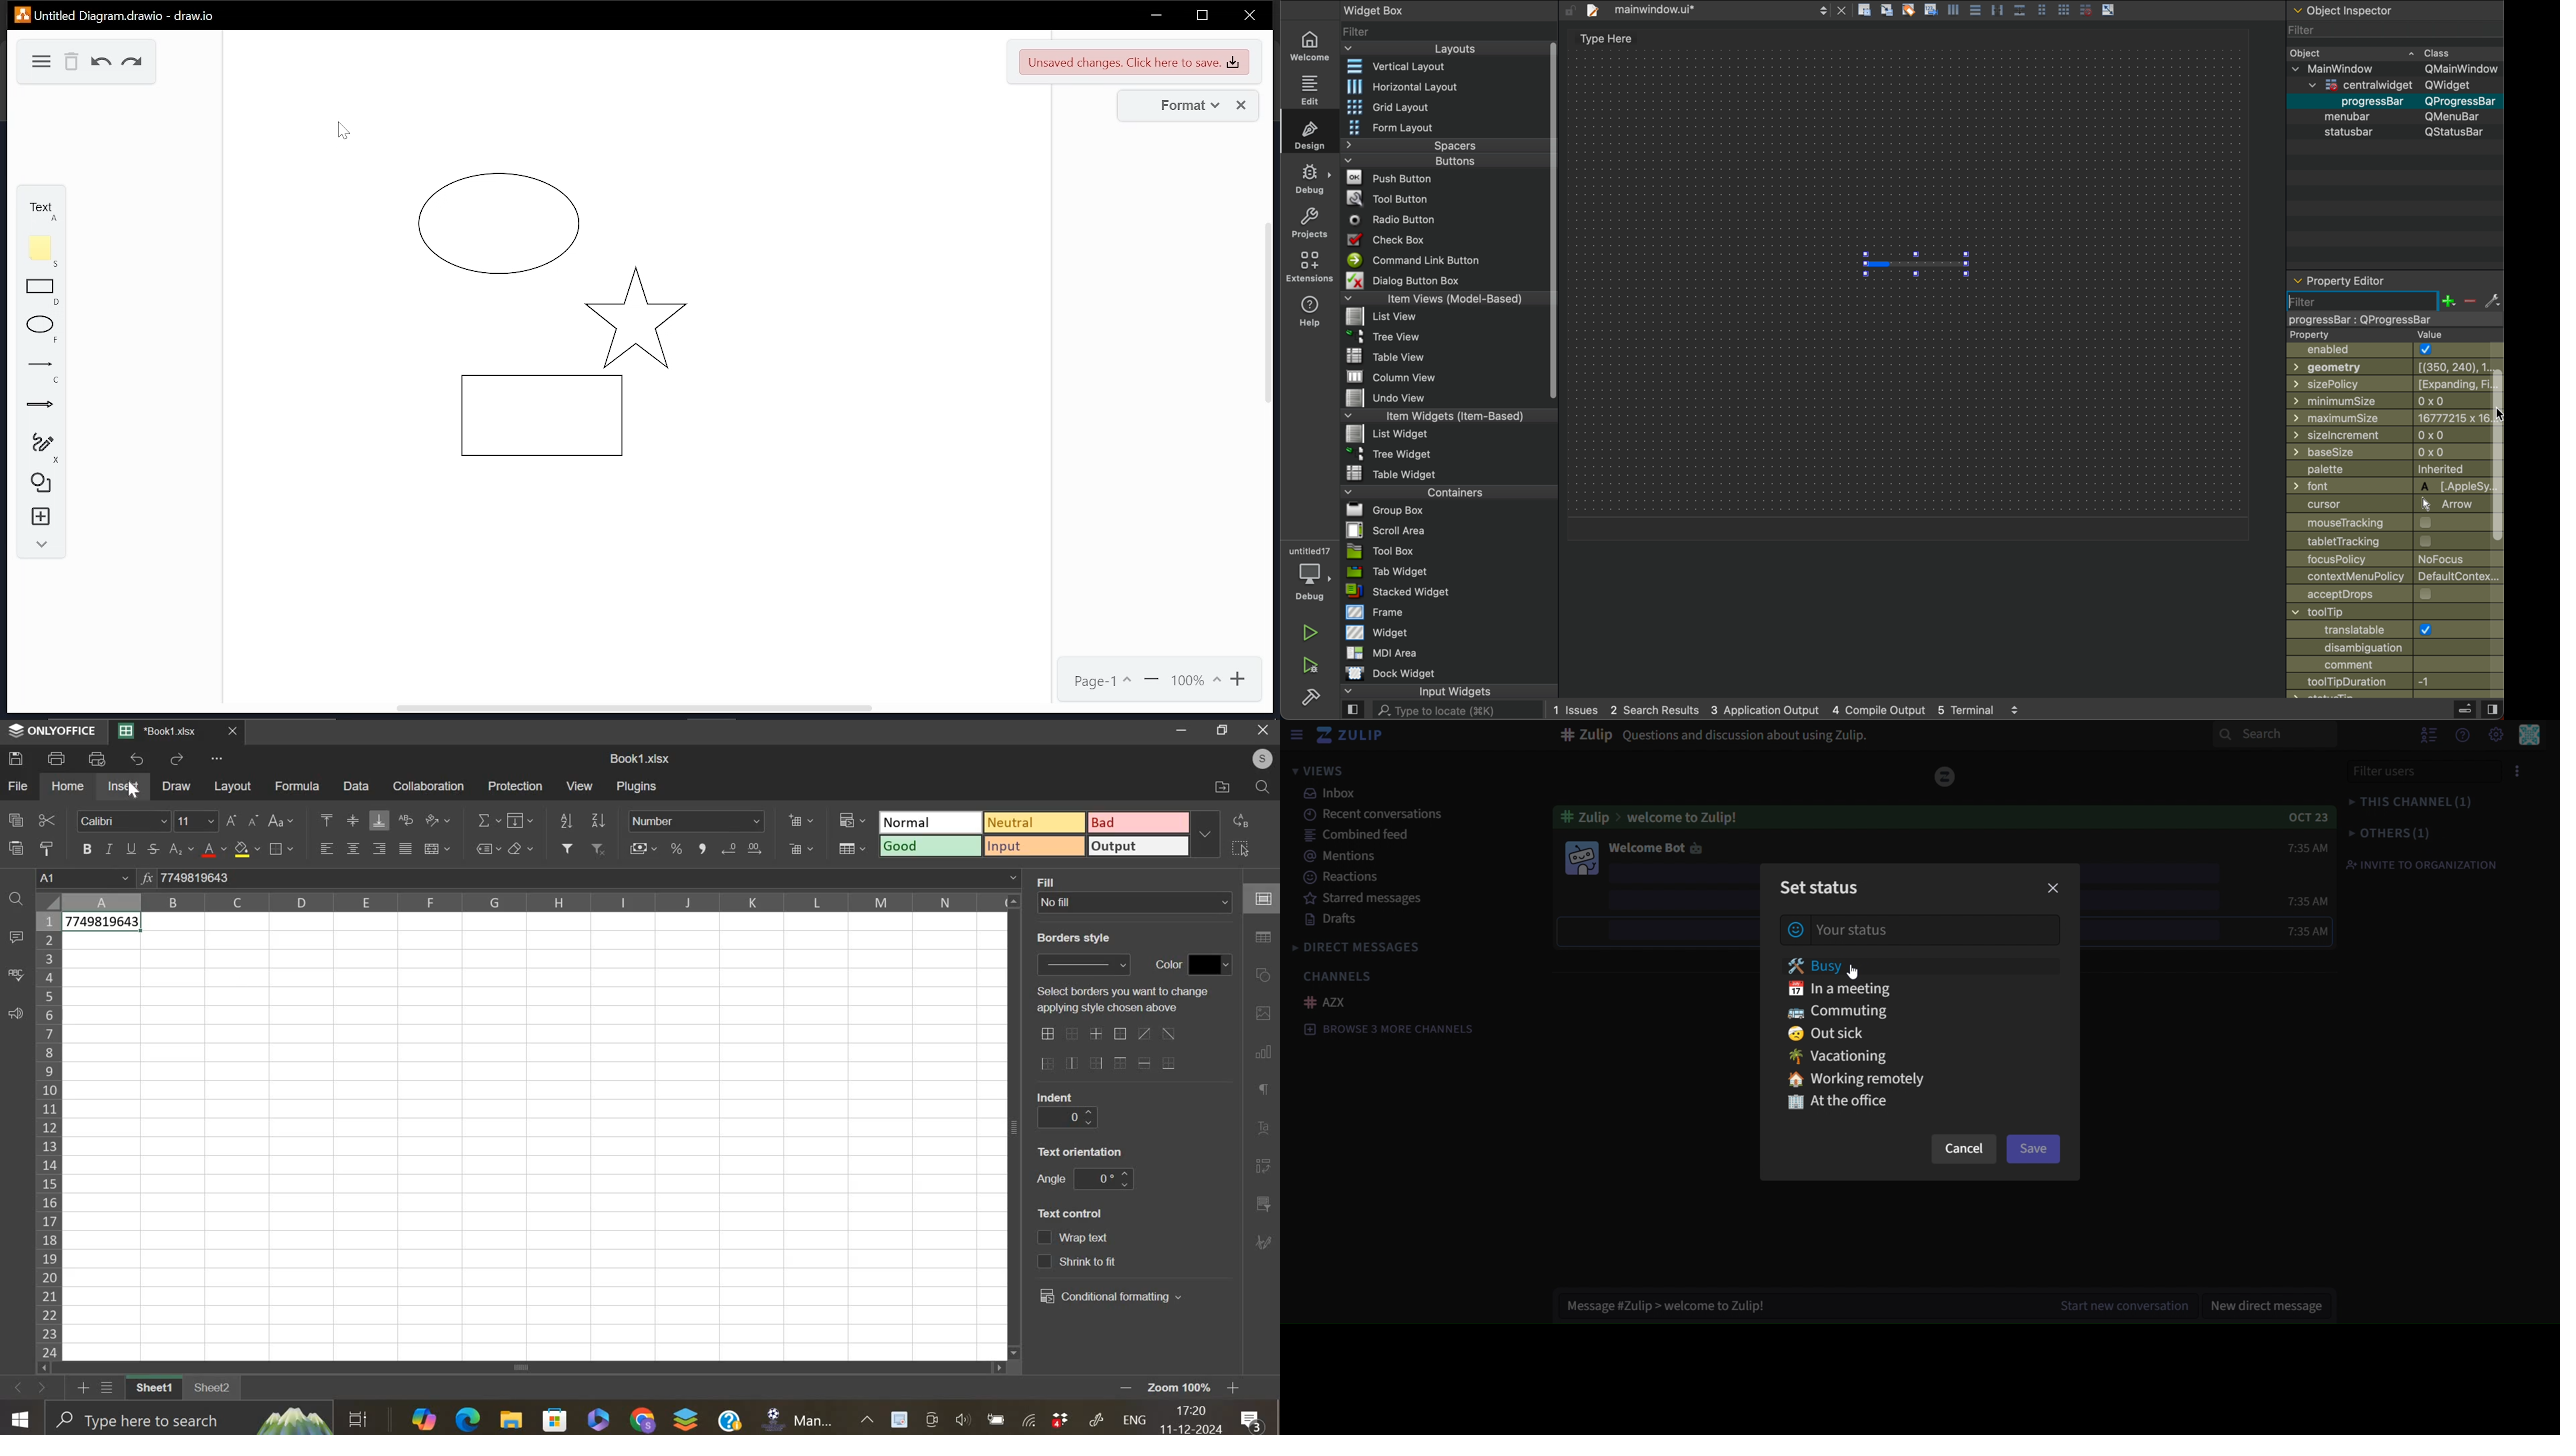 The image size is (2576, 1456). Describe the element at coordinates (1066, 1119) in the screenshot. I see `indent` at that location.